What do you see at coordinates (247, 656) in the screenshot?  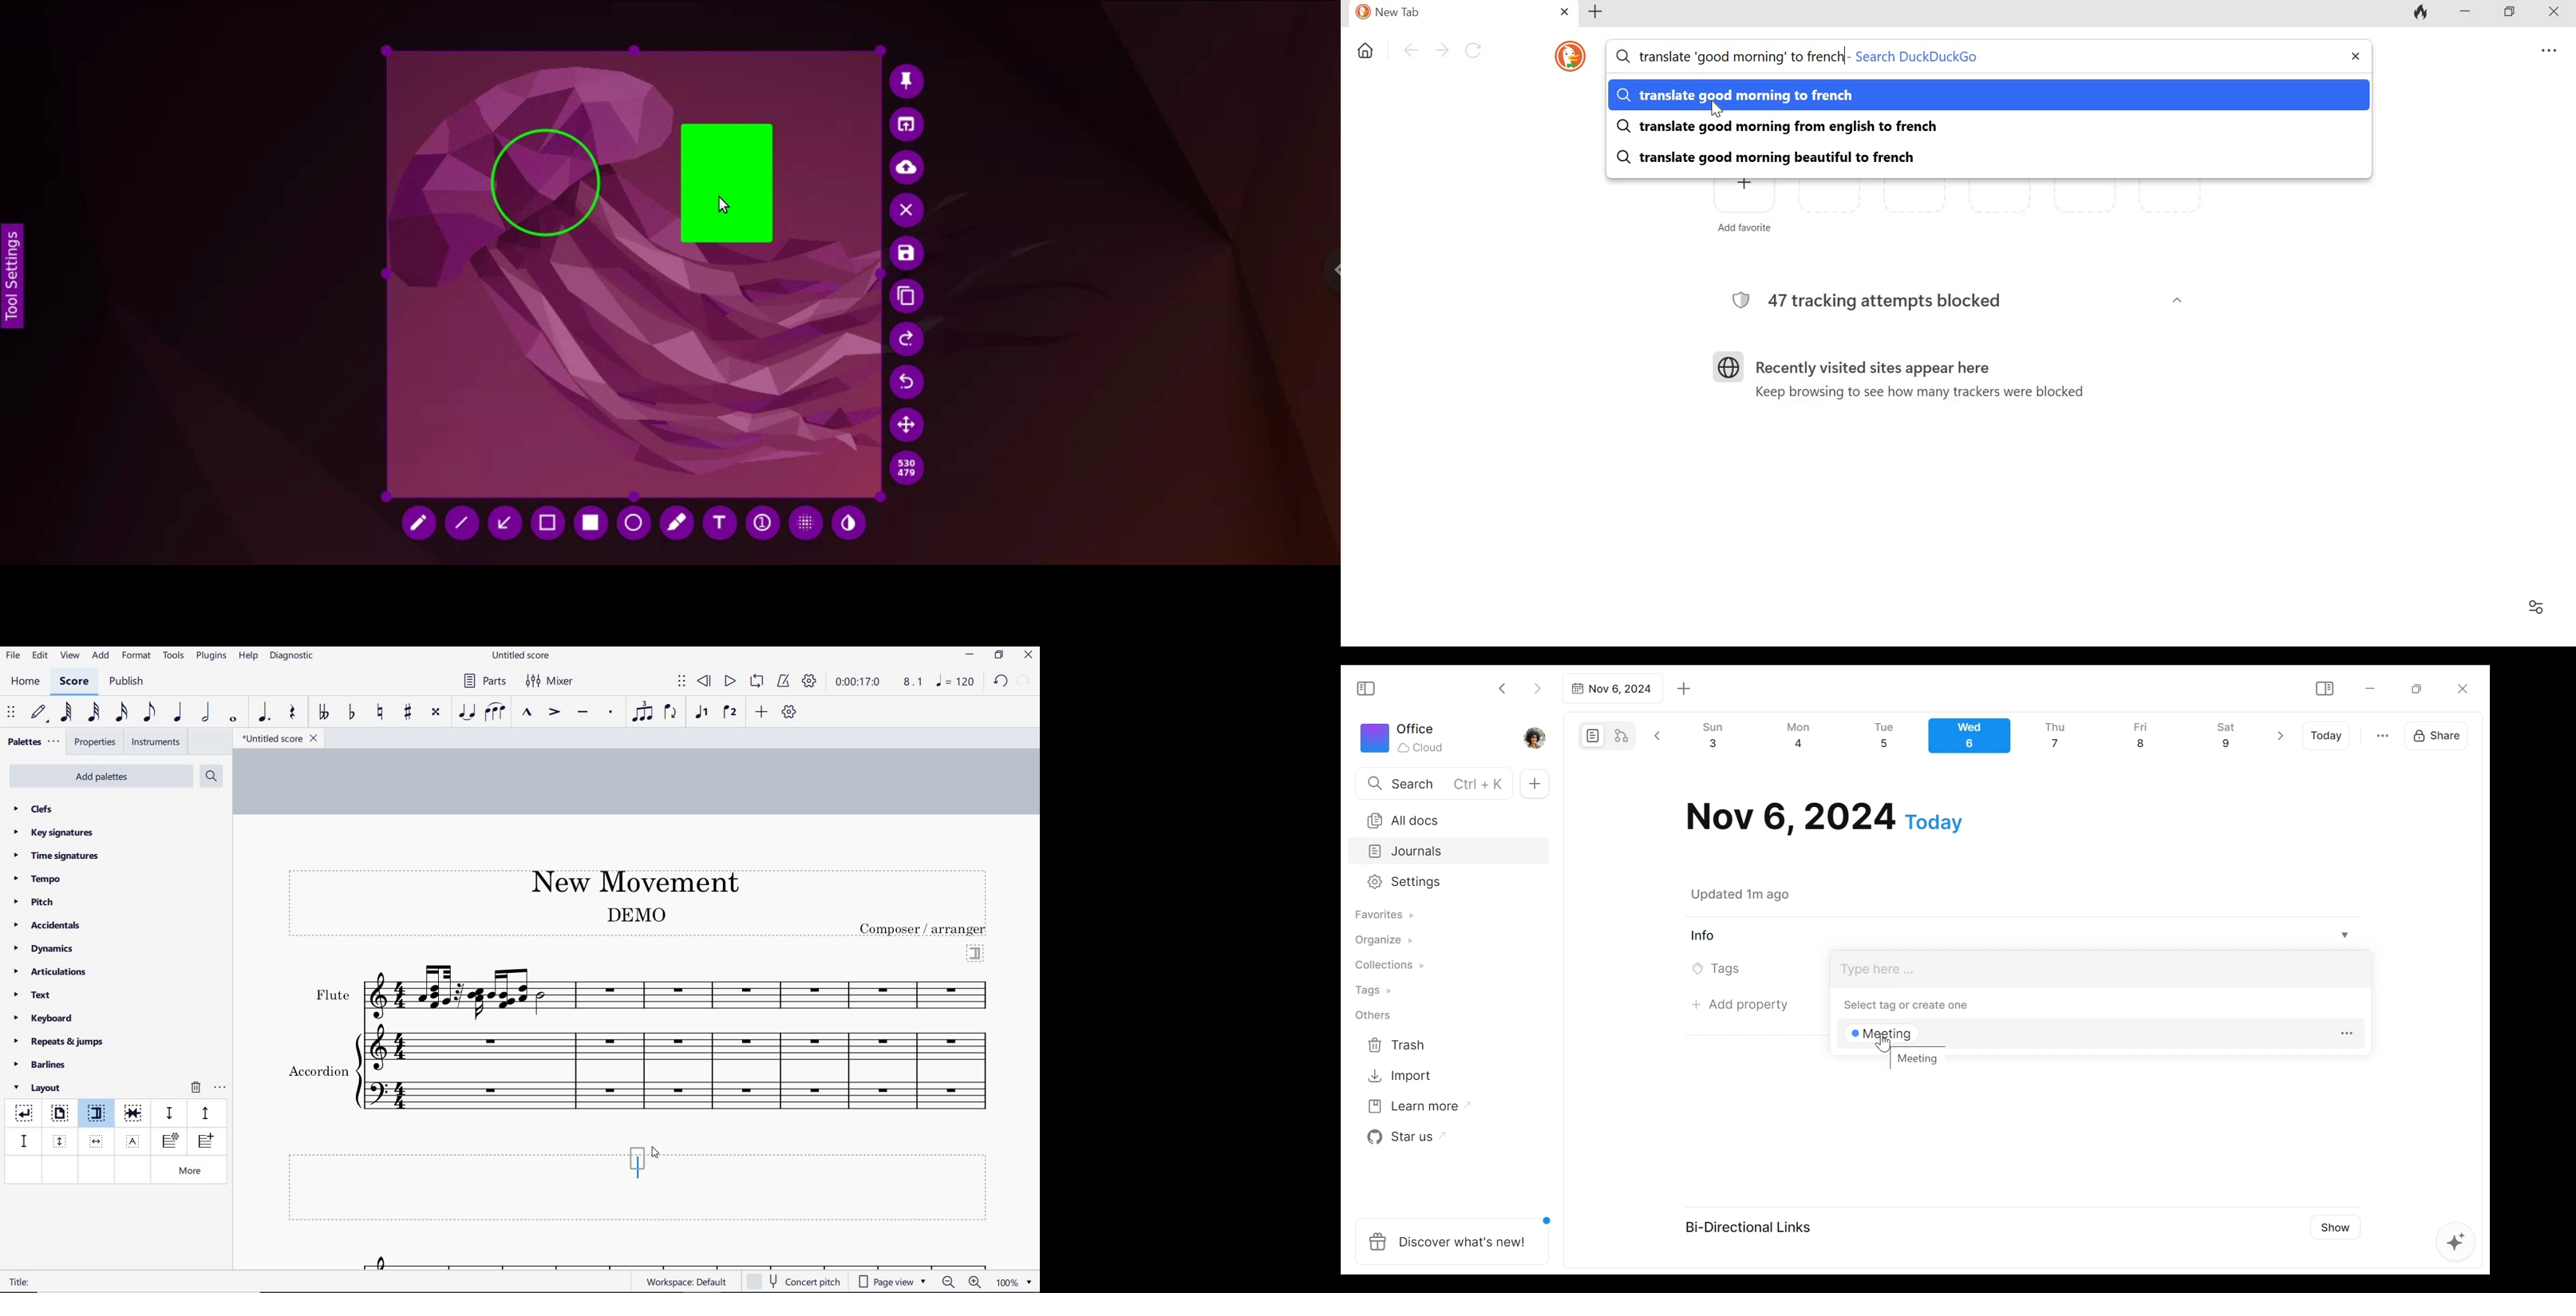 I see `help` at bounding box center [247, 656].